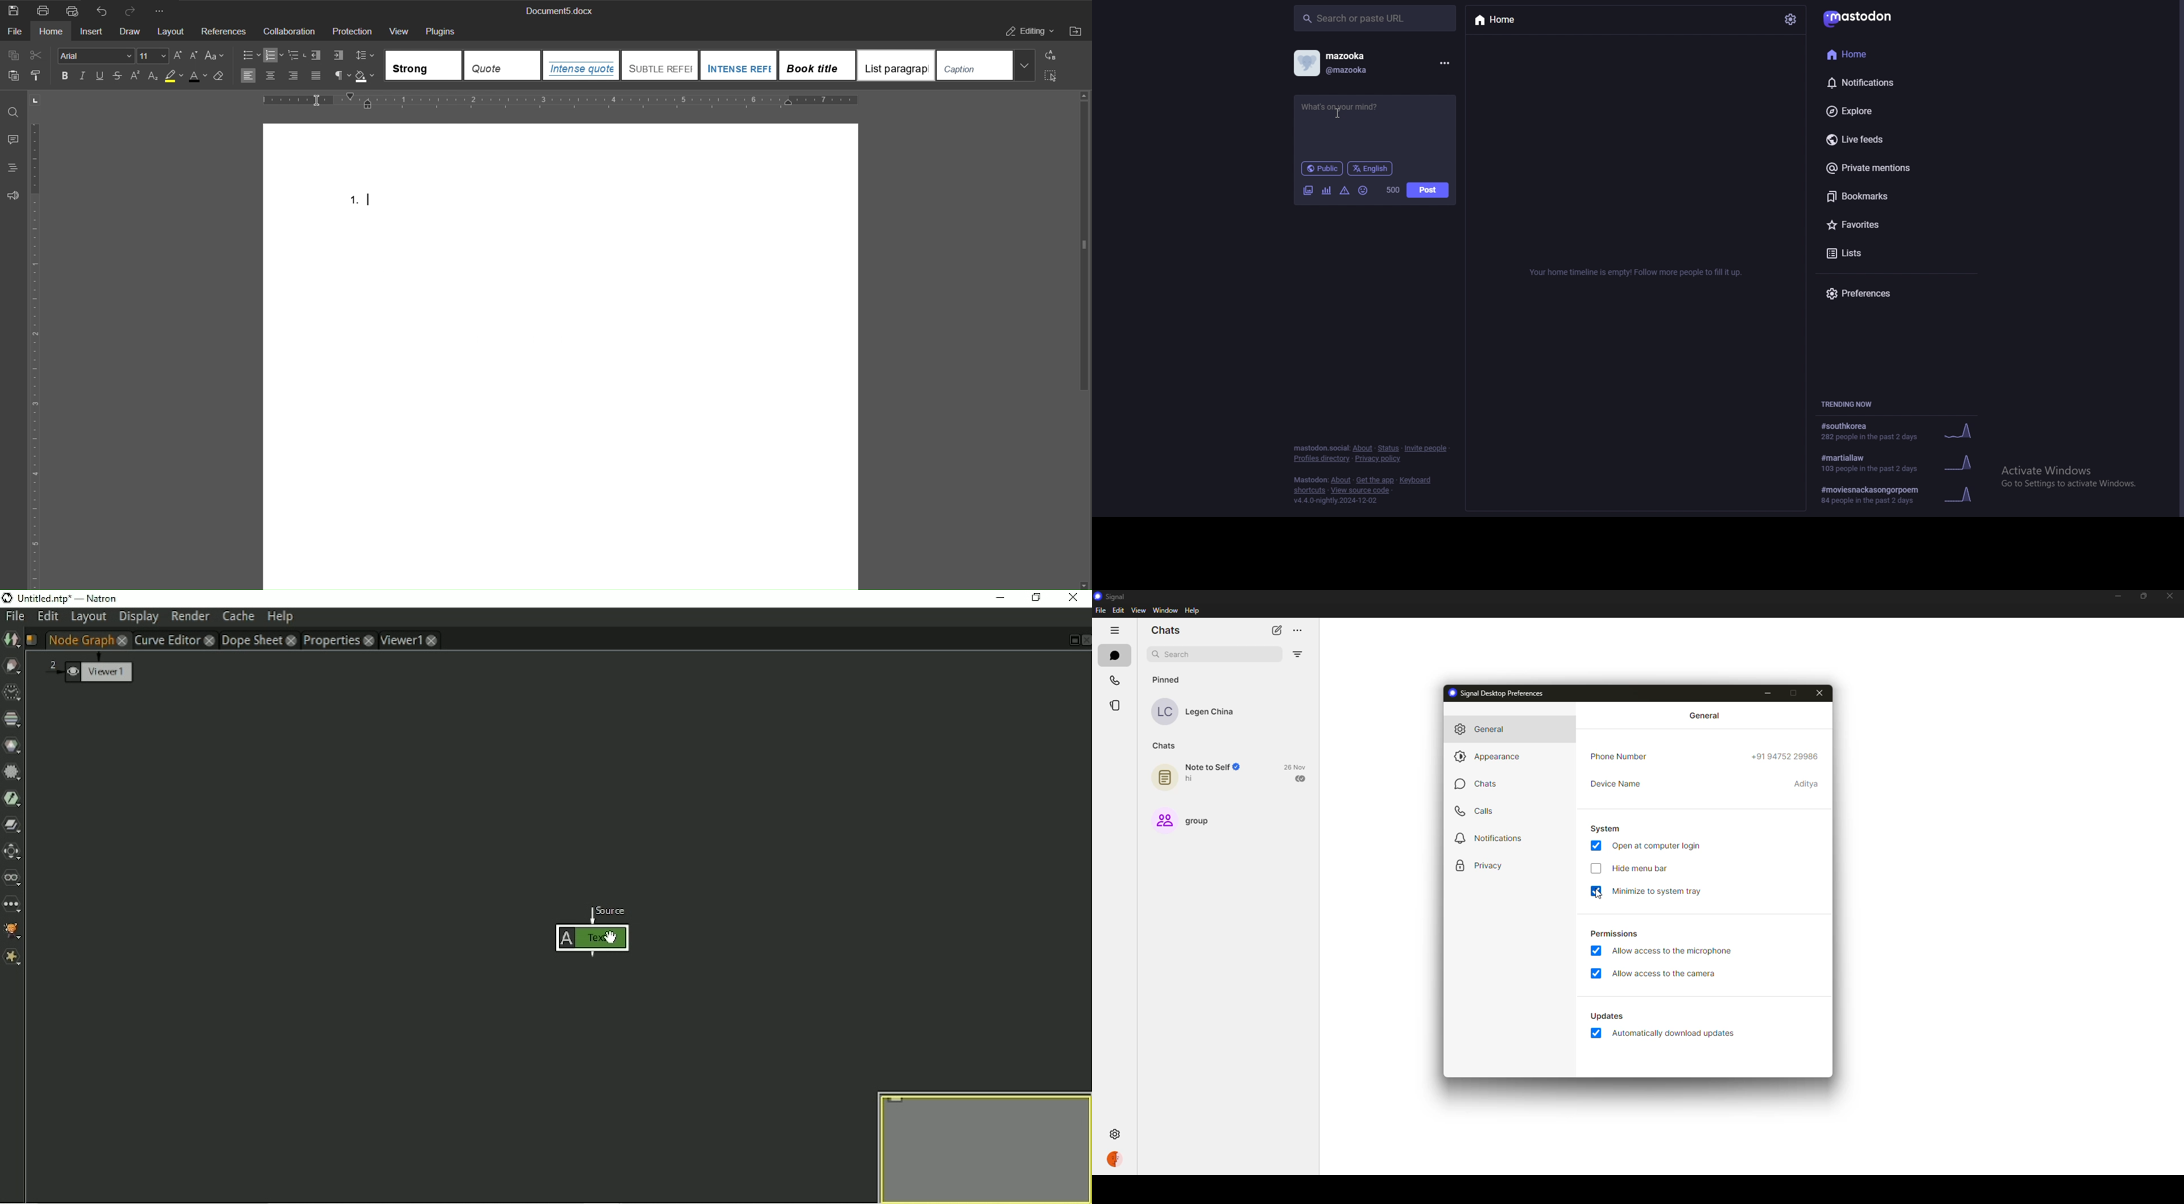 This screenshot has width=2184, height=1204. Describe the element at coordinates (1100, 612) in the screenshot. I see `file` at that location.